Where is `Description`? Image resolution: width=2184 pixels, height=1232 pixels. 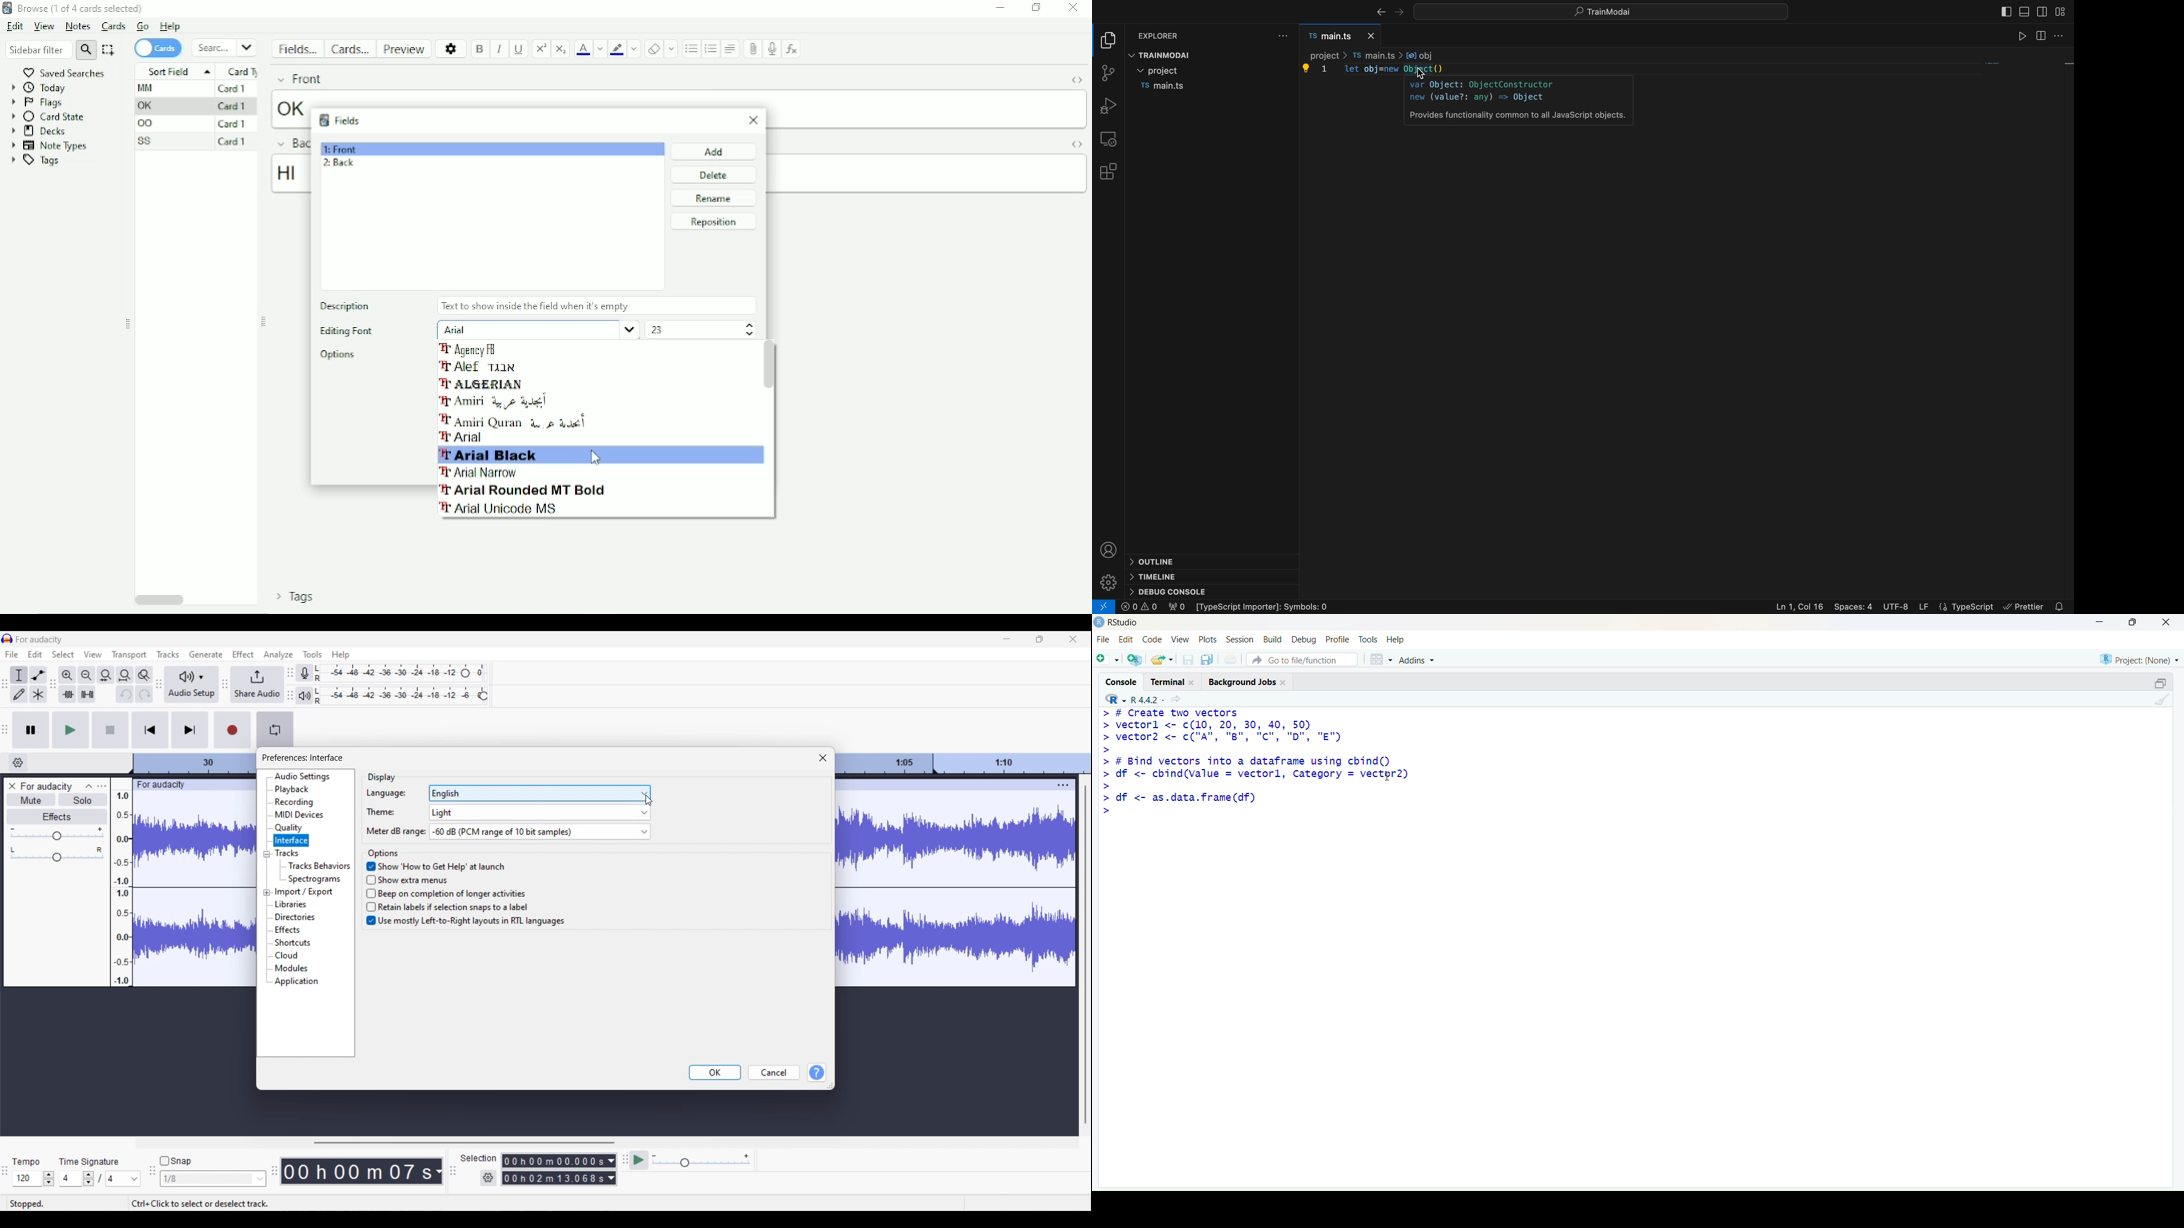 Description is located at coordinates (348, 304).